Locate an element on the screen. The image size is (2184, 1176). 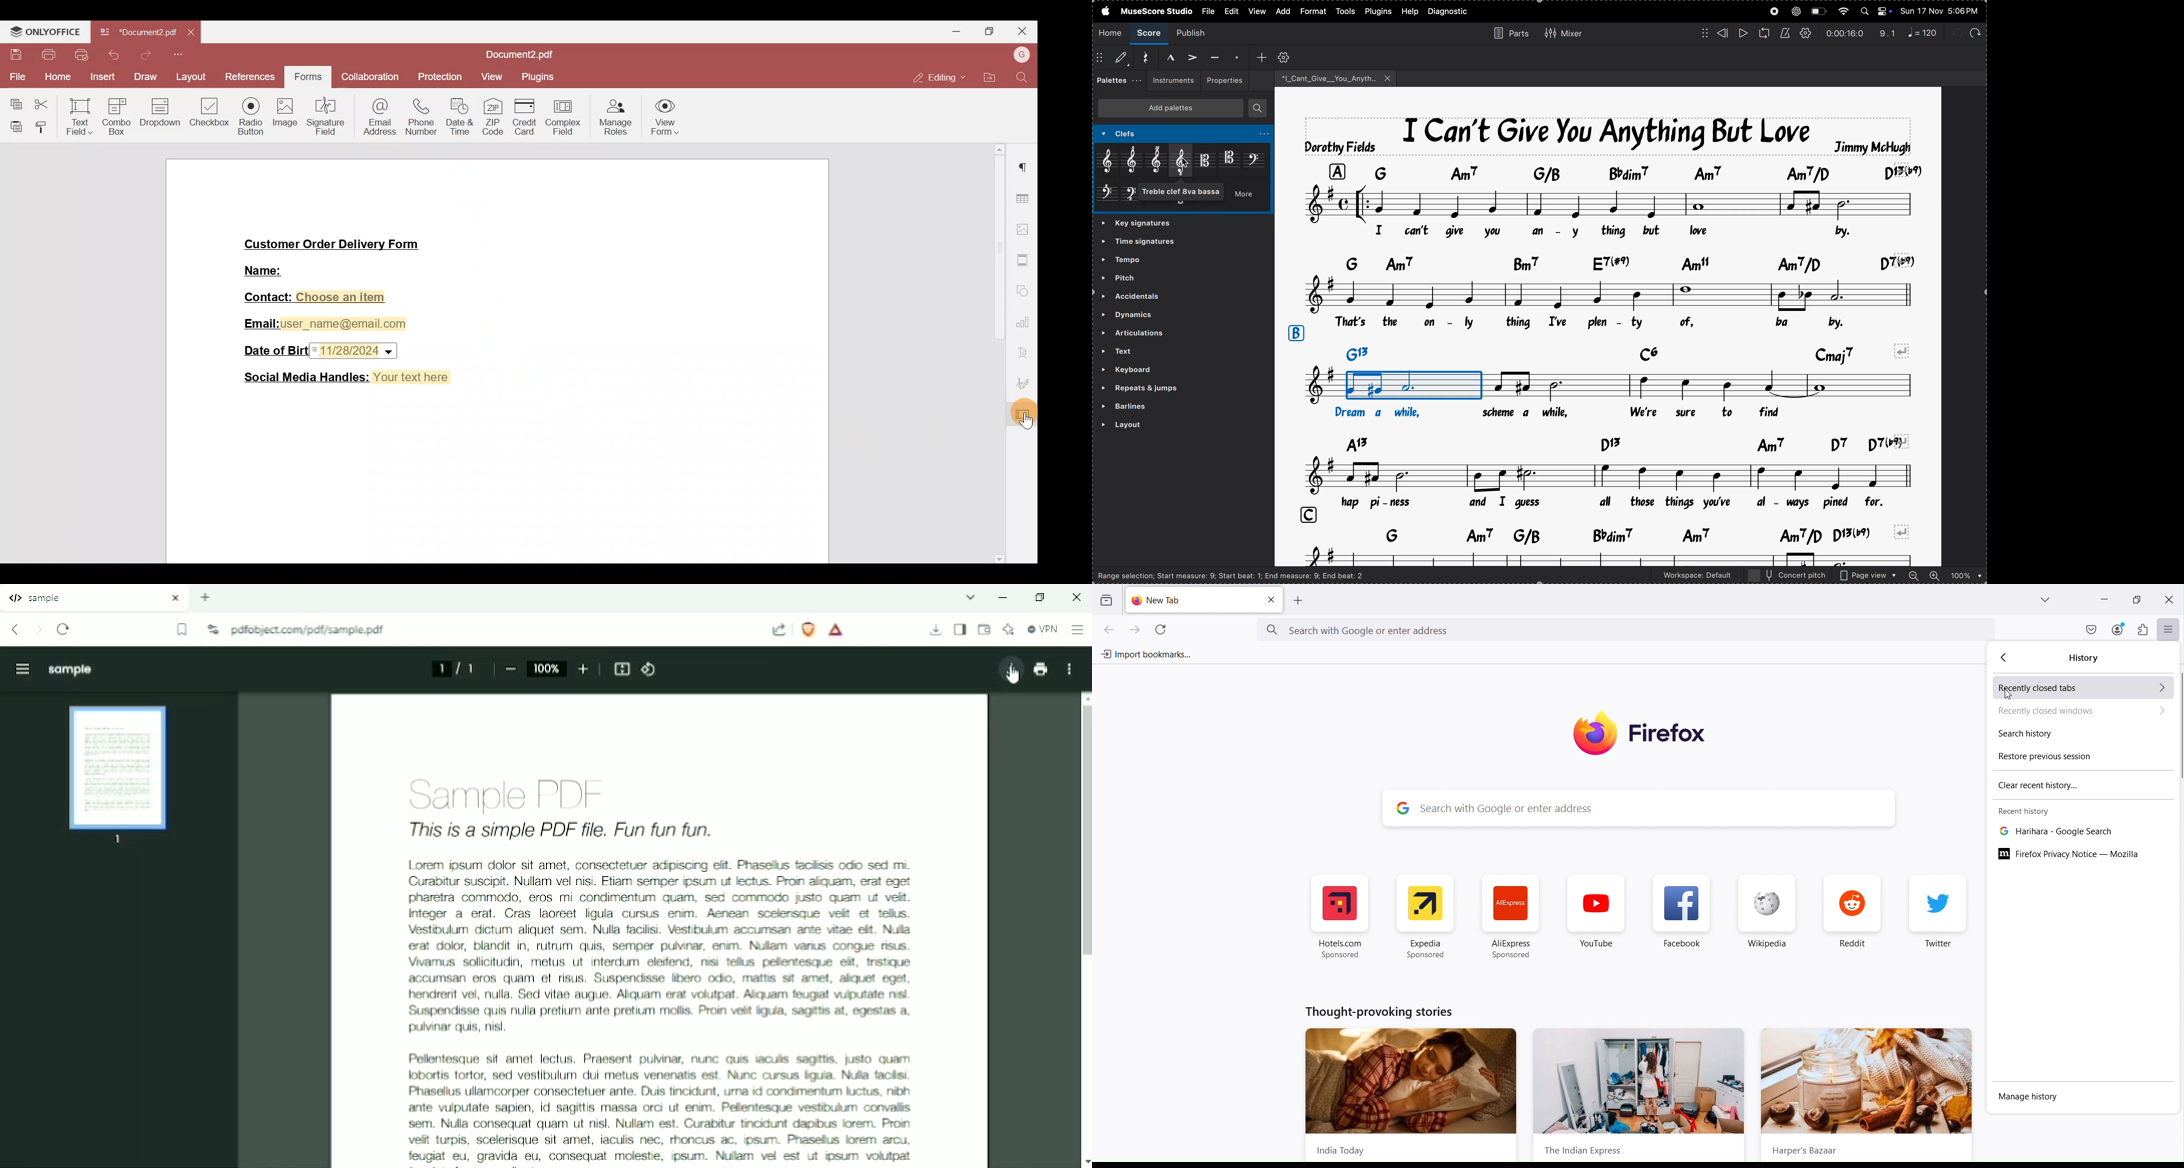
redo is located at coordinates (1975, 31).